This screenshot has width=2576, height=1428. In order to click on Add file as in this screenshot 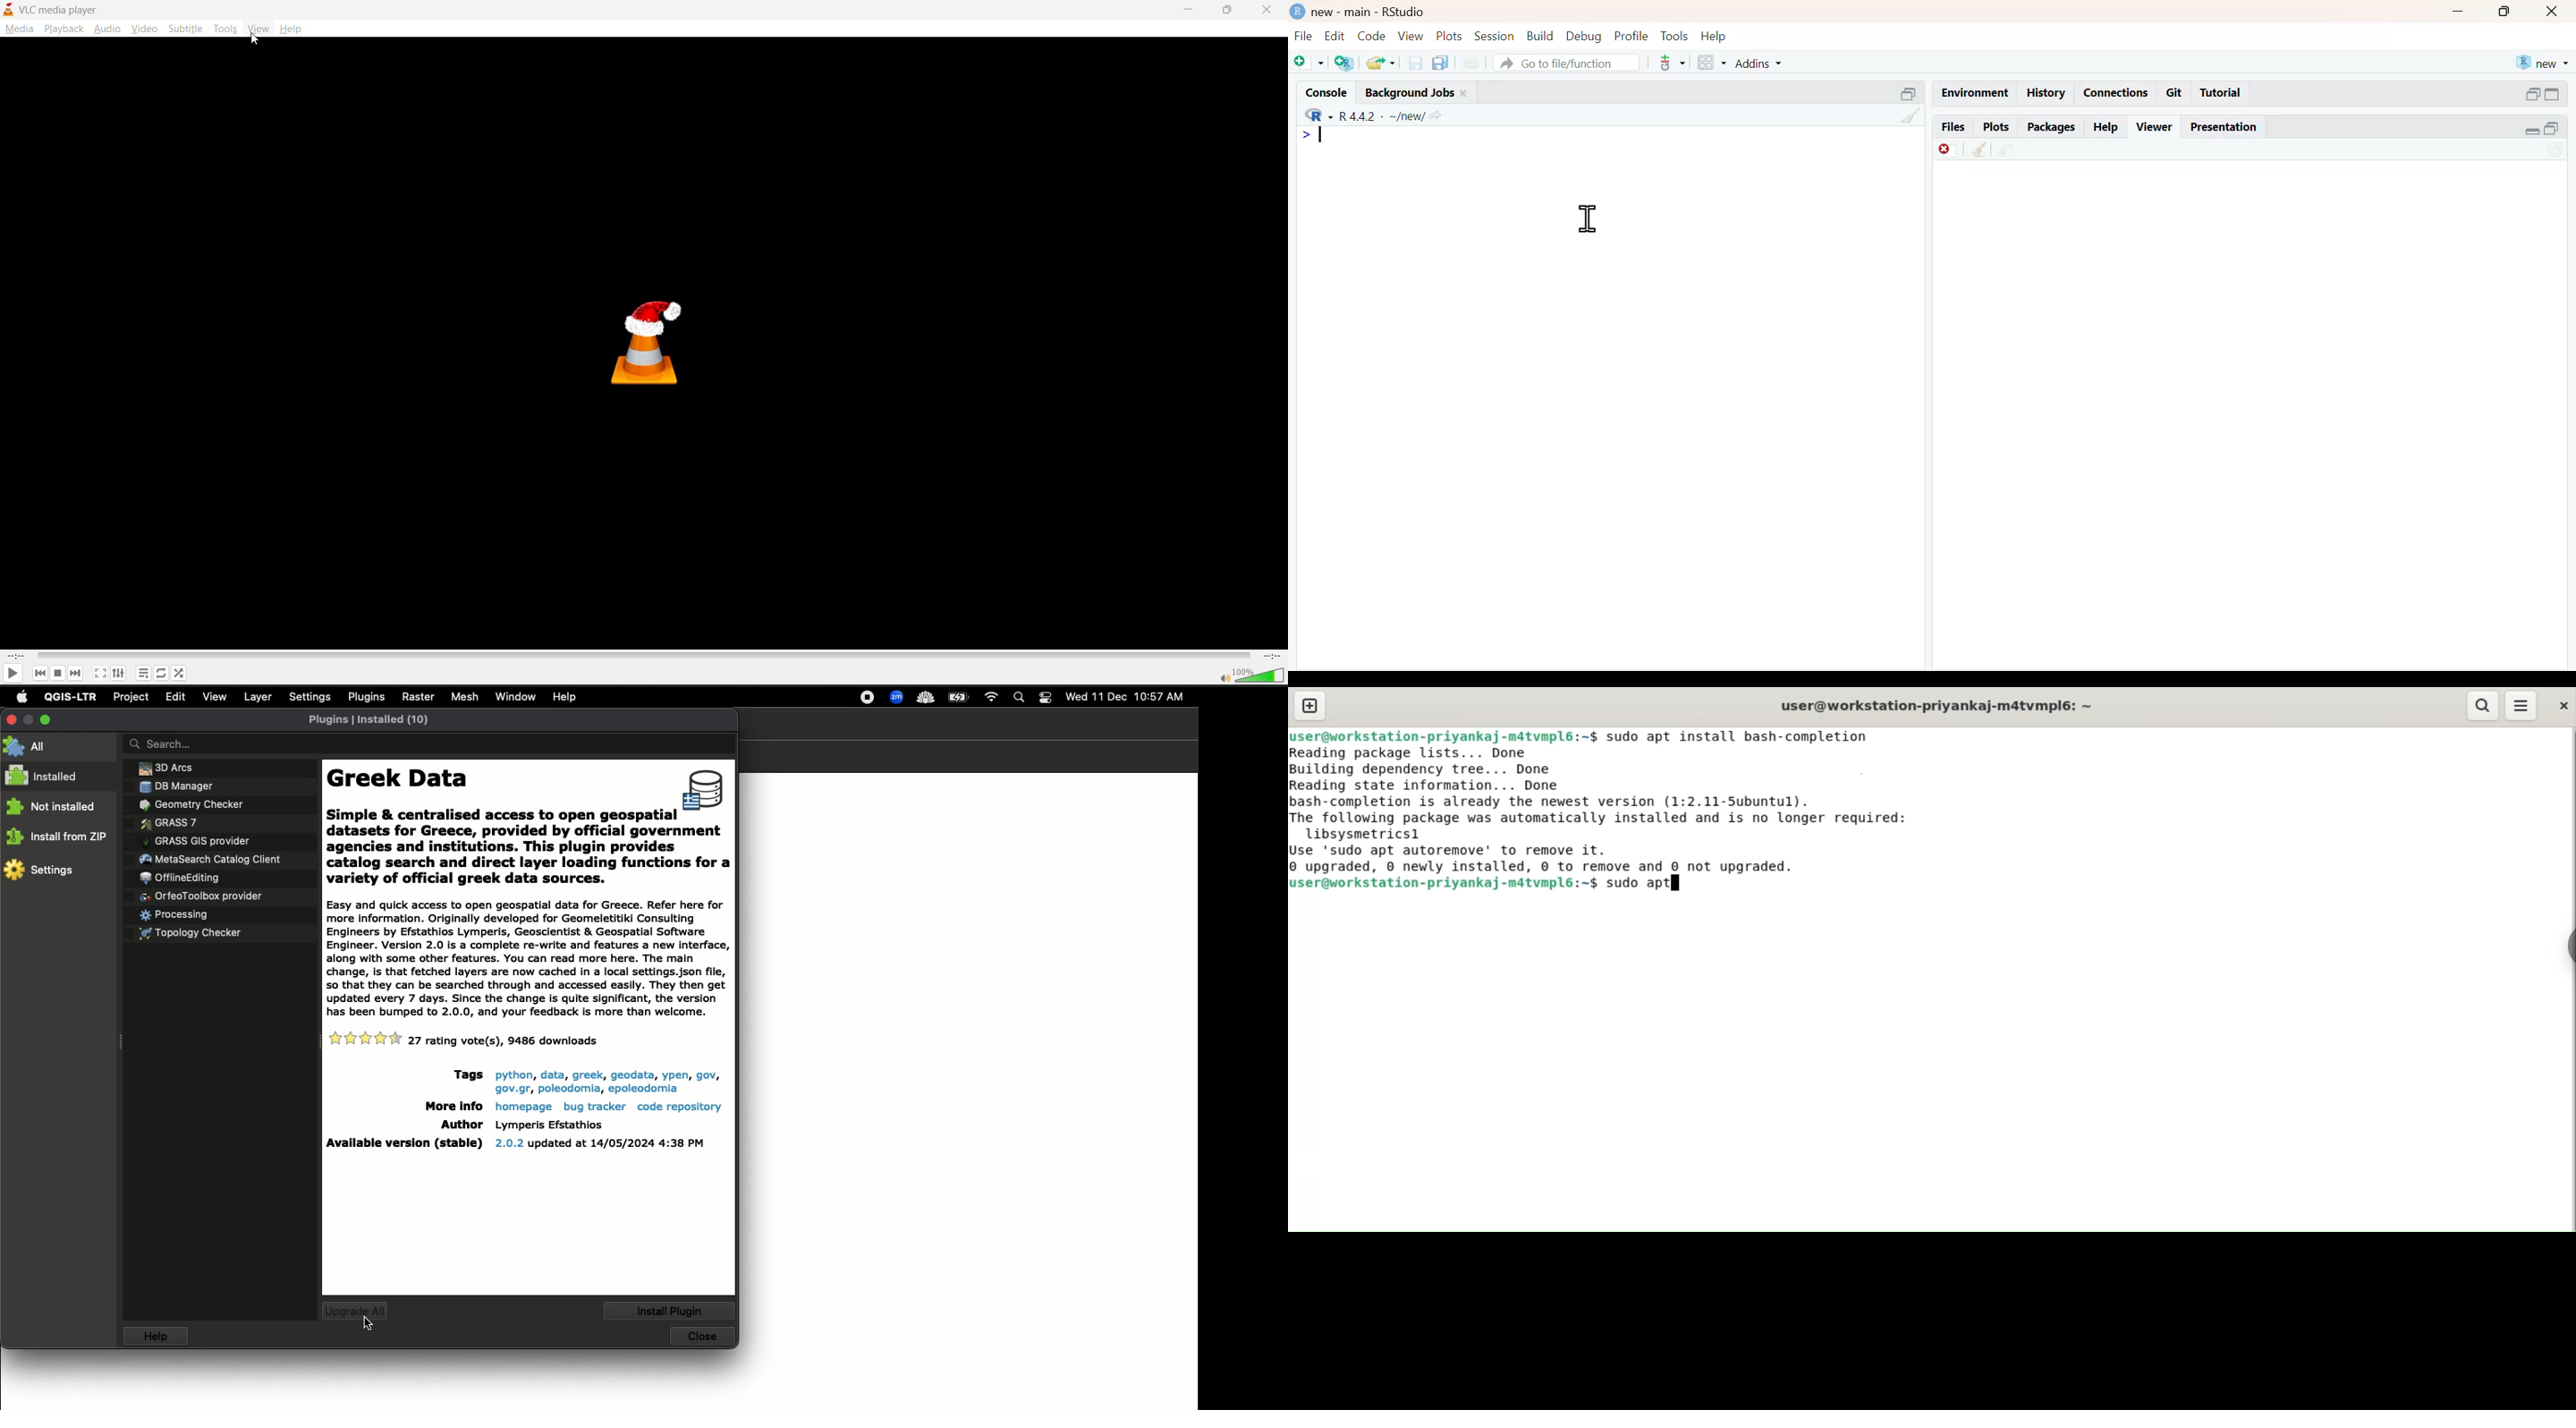, I will do `click(1308, 62)`.